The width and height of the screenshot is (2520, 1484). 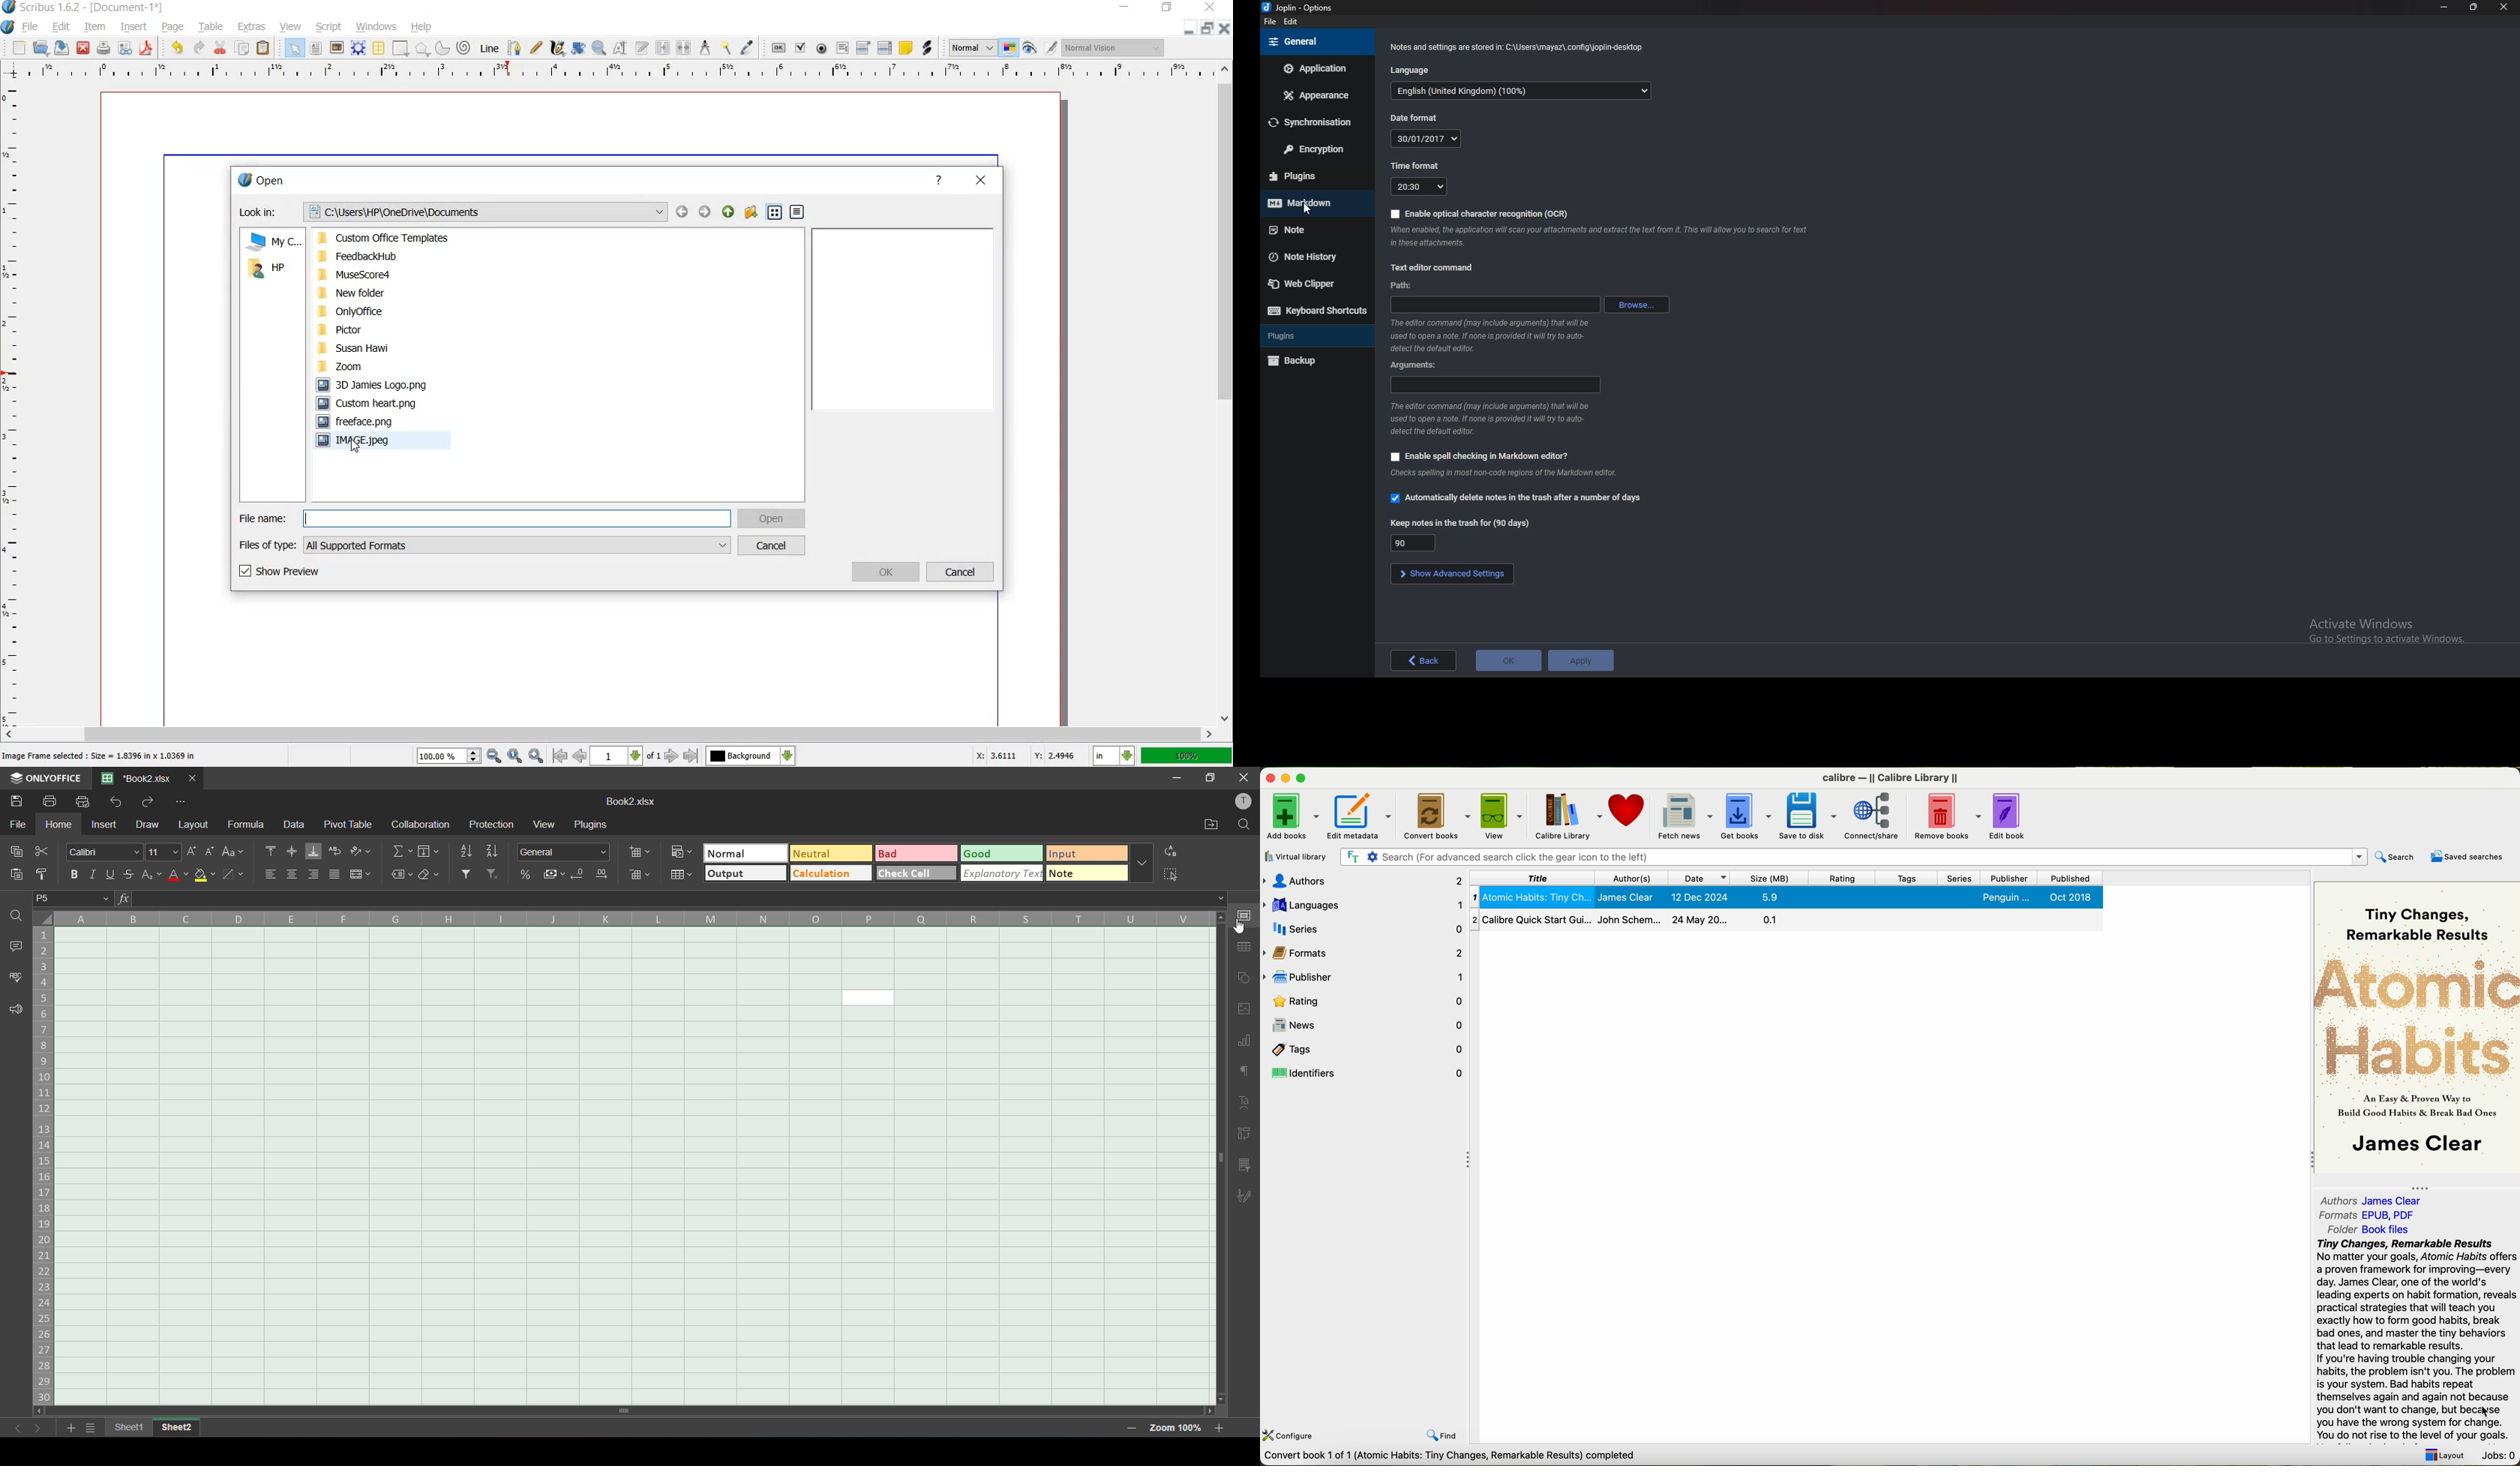 What do you see at coordinates (193, 853) in the screenshot?
I see `increment size` at bounding box center [193, 853].